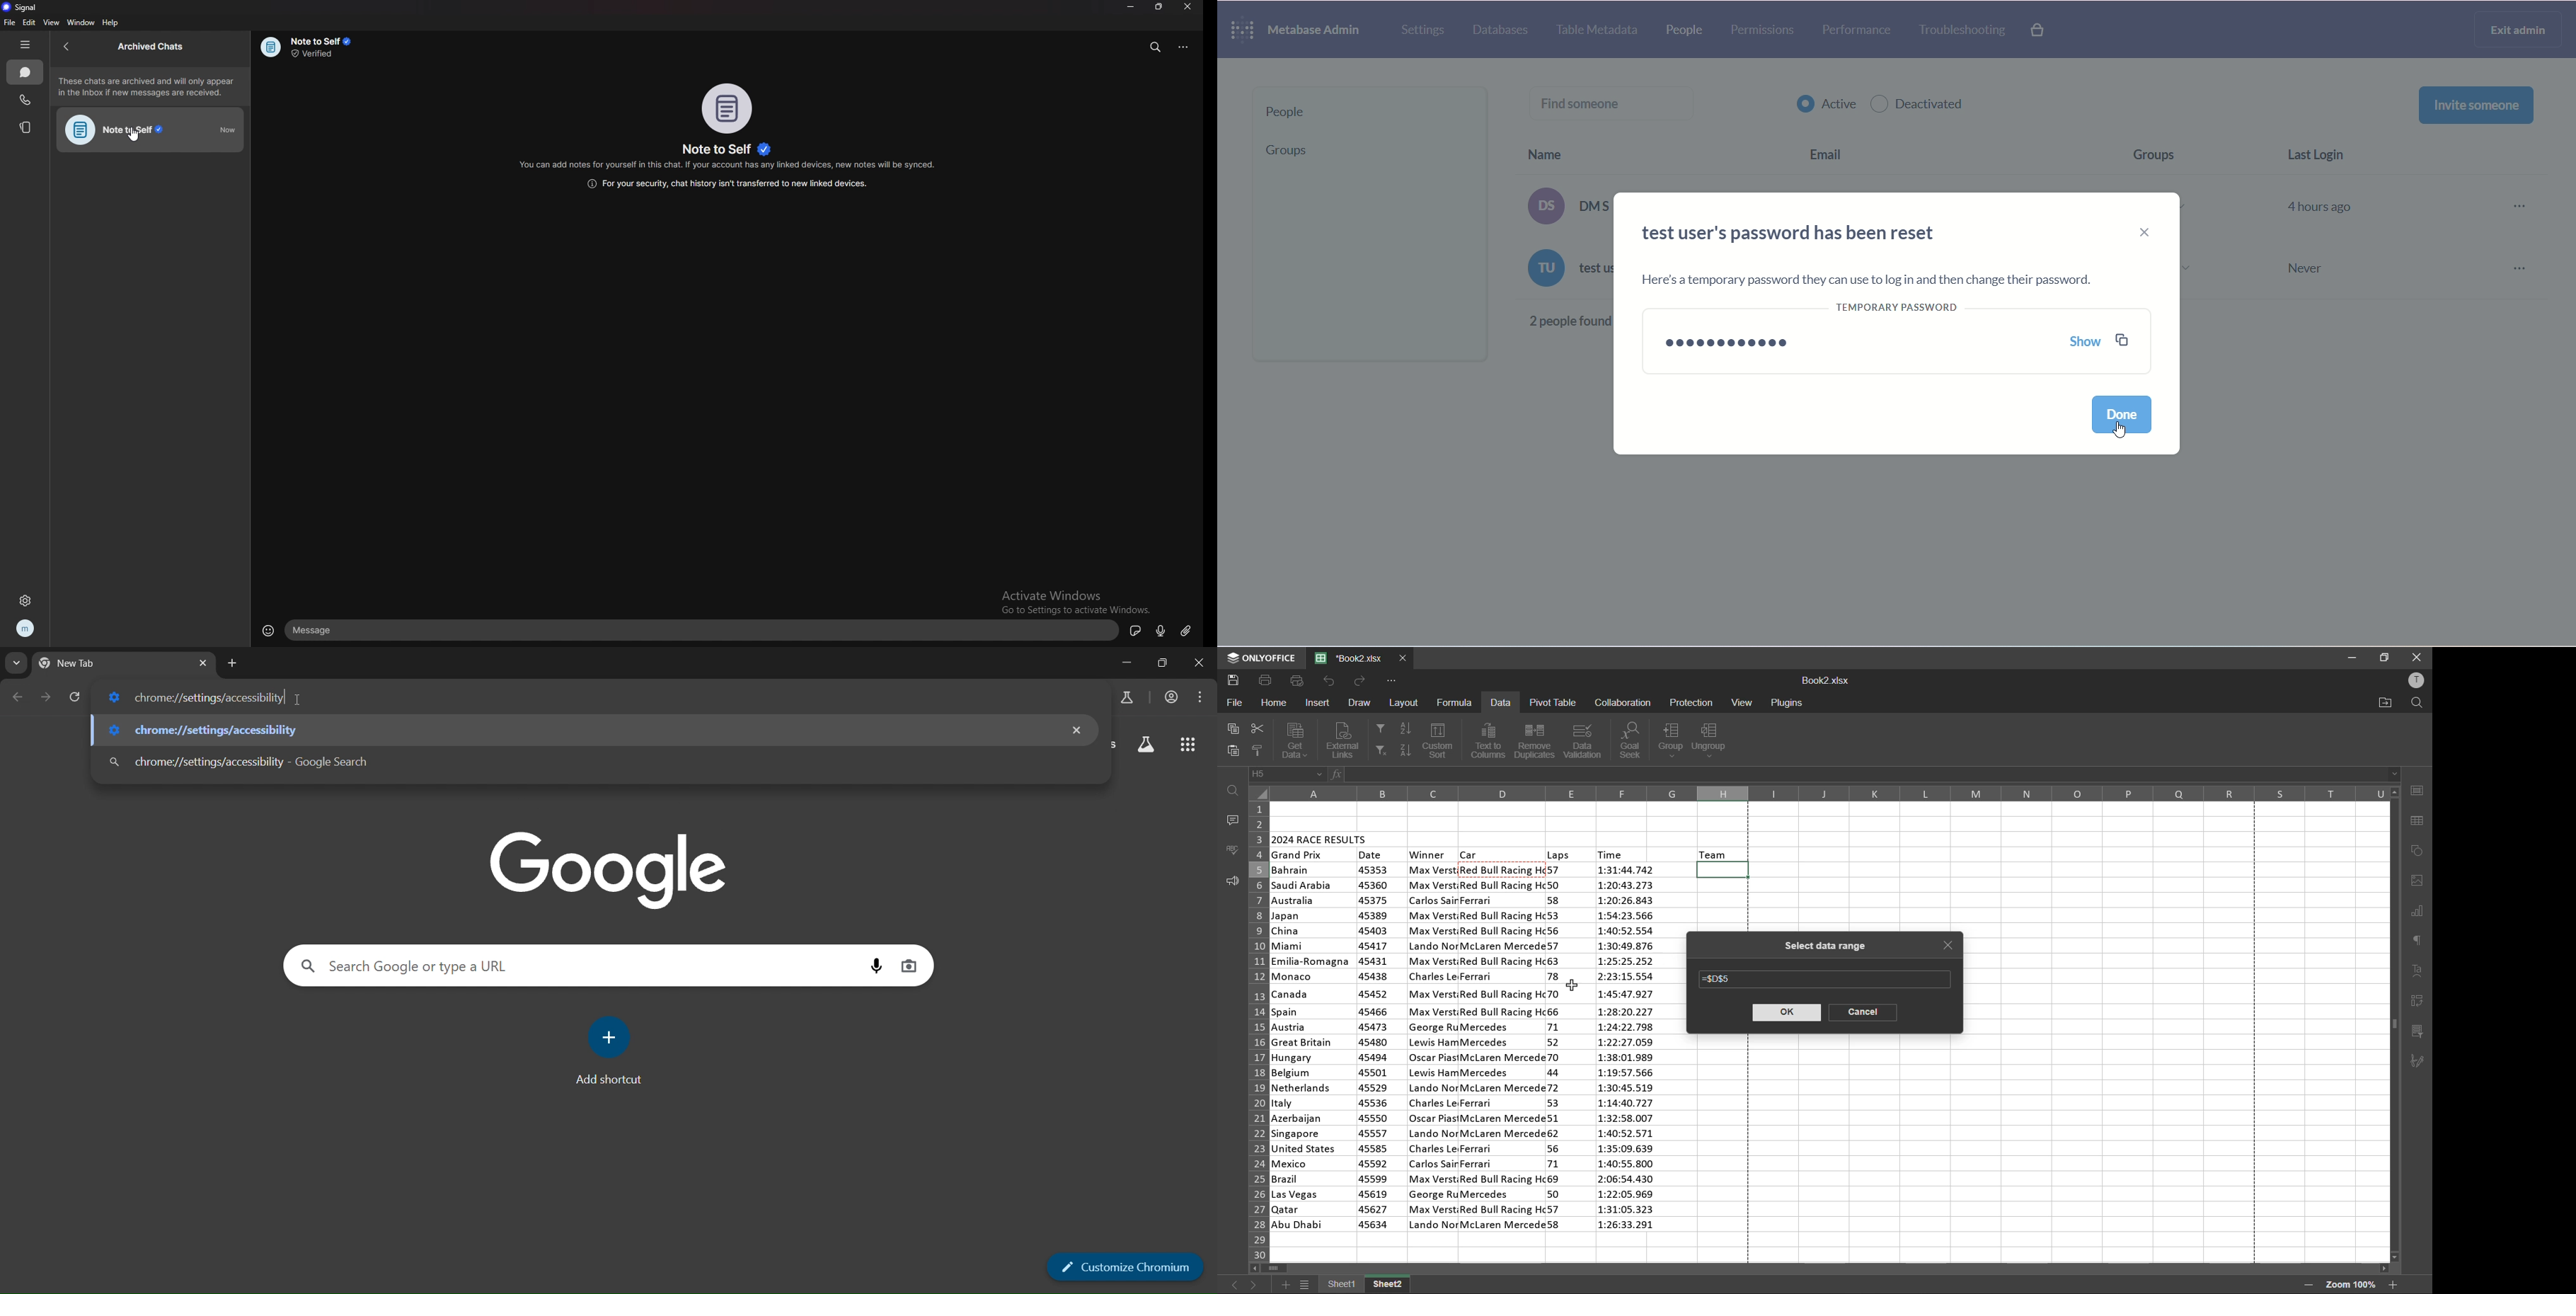  I want to click on goal seek, so click(1634, 741).